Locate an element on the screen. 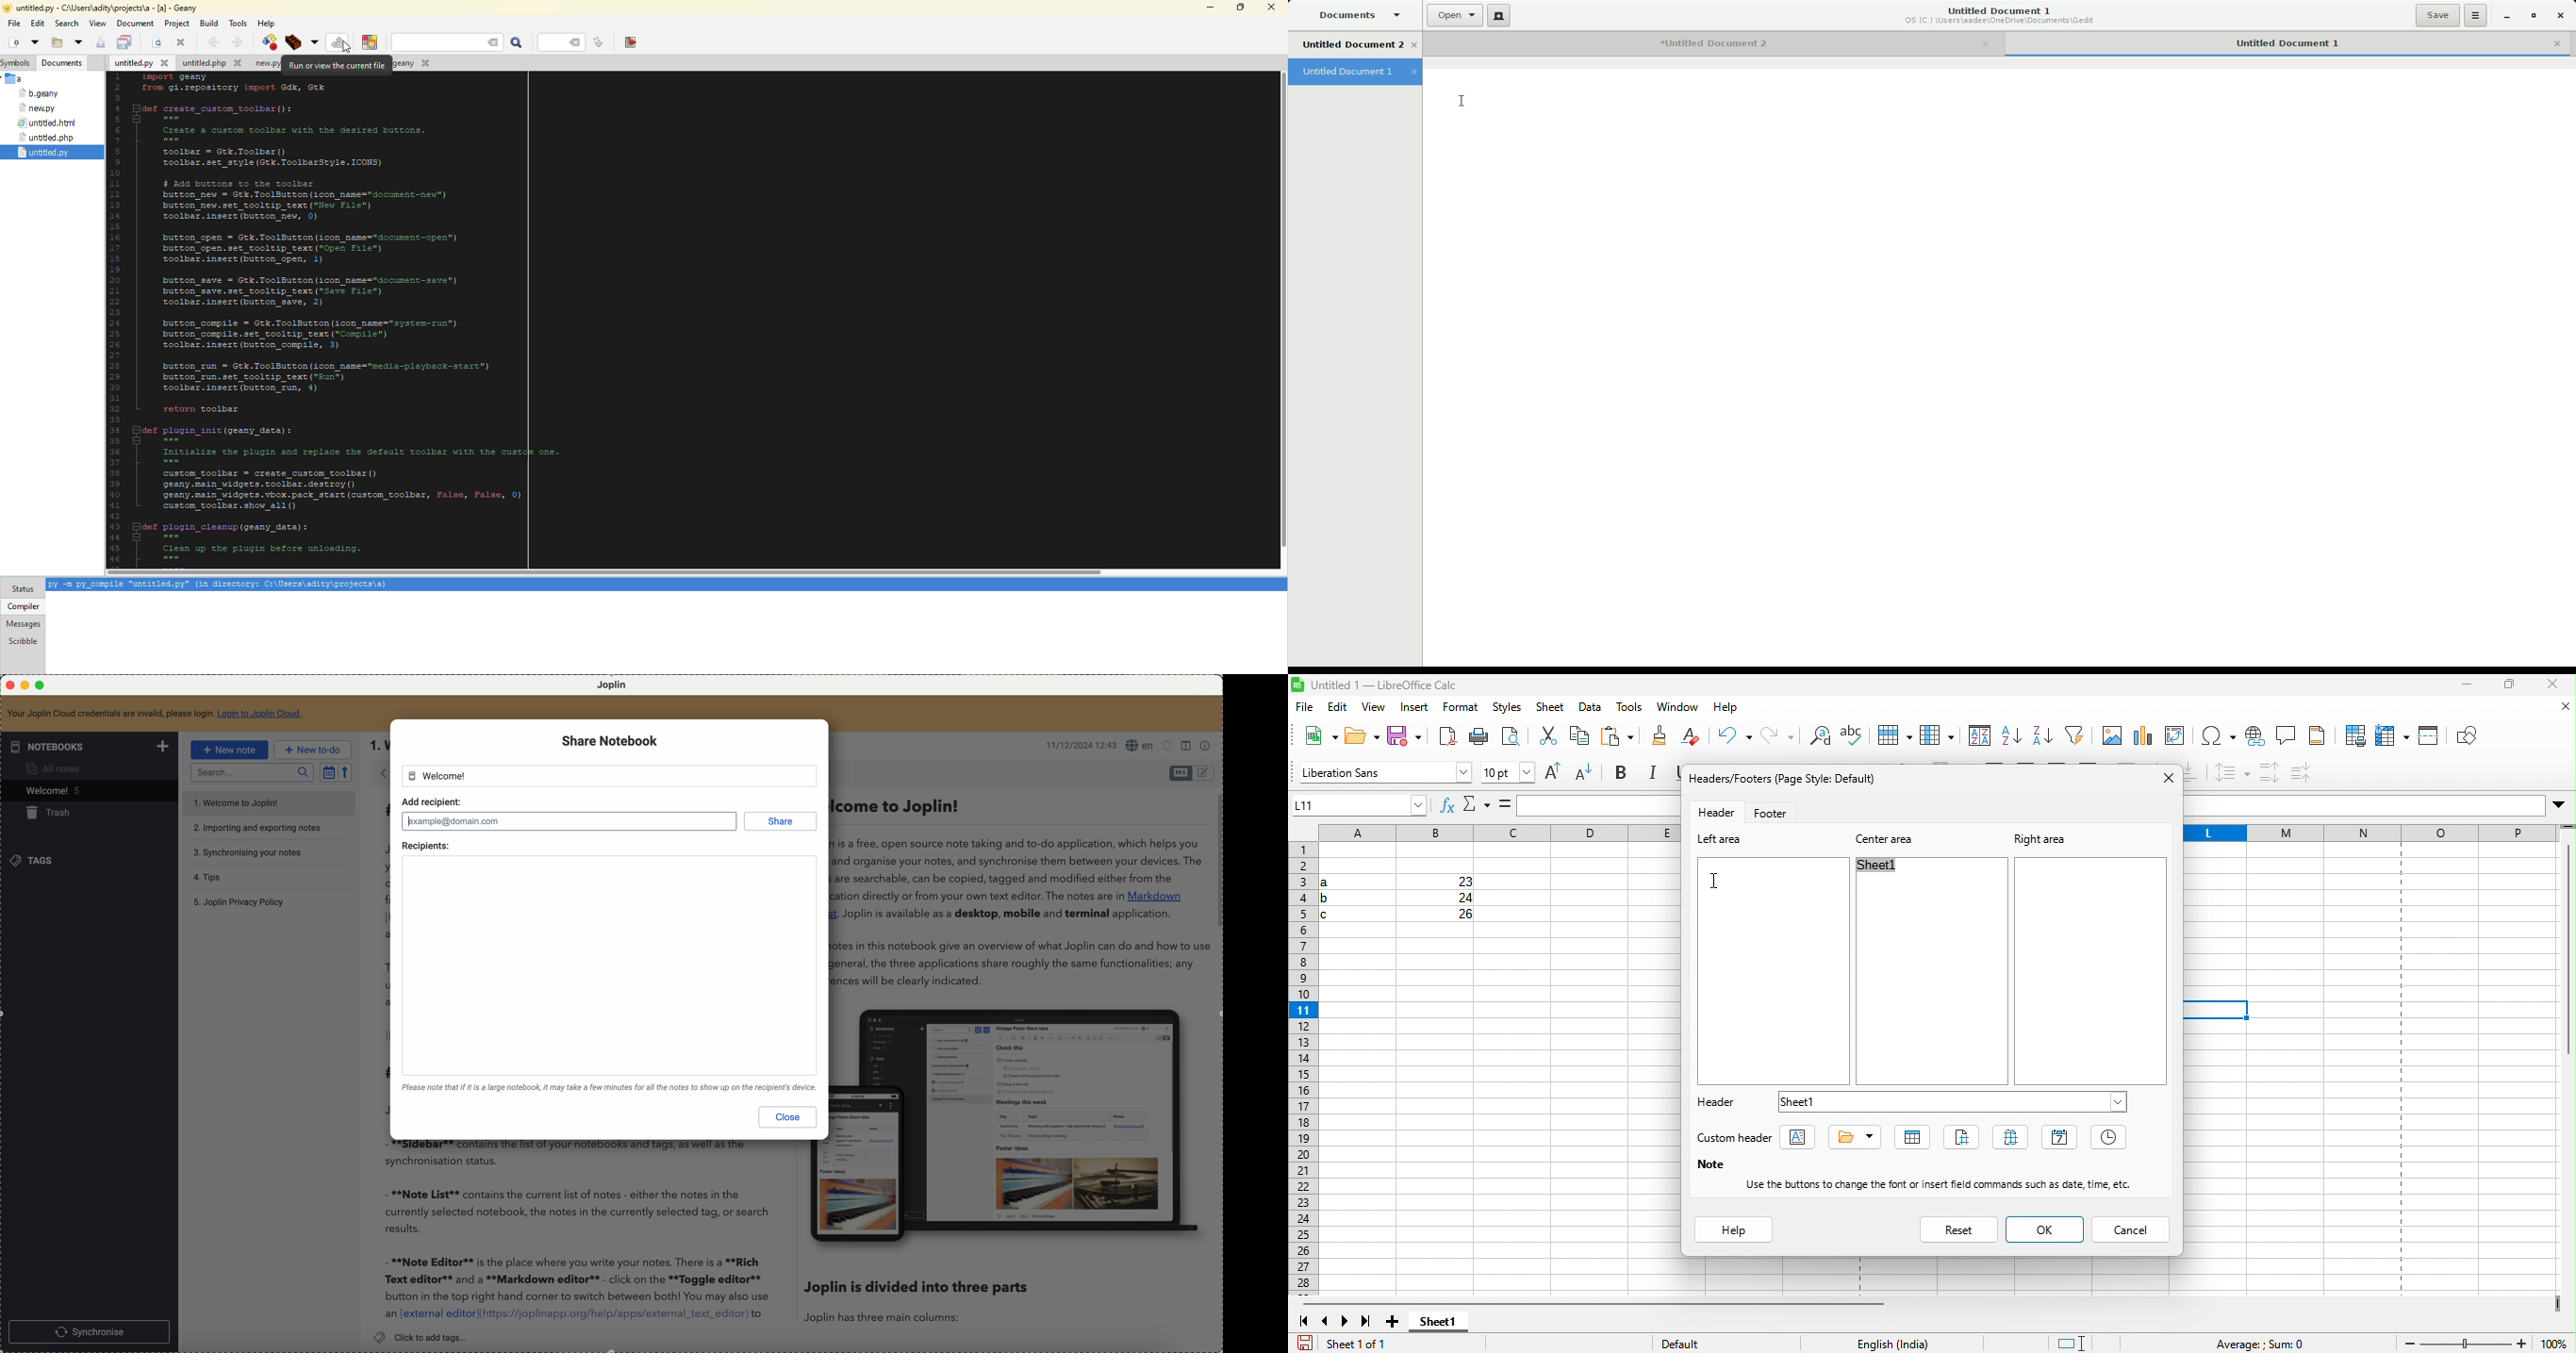 This screenshot has width=2576, height=1372. note is located at coordinates (1715, 1163).